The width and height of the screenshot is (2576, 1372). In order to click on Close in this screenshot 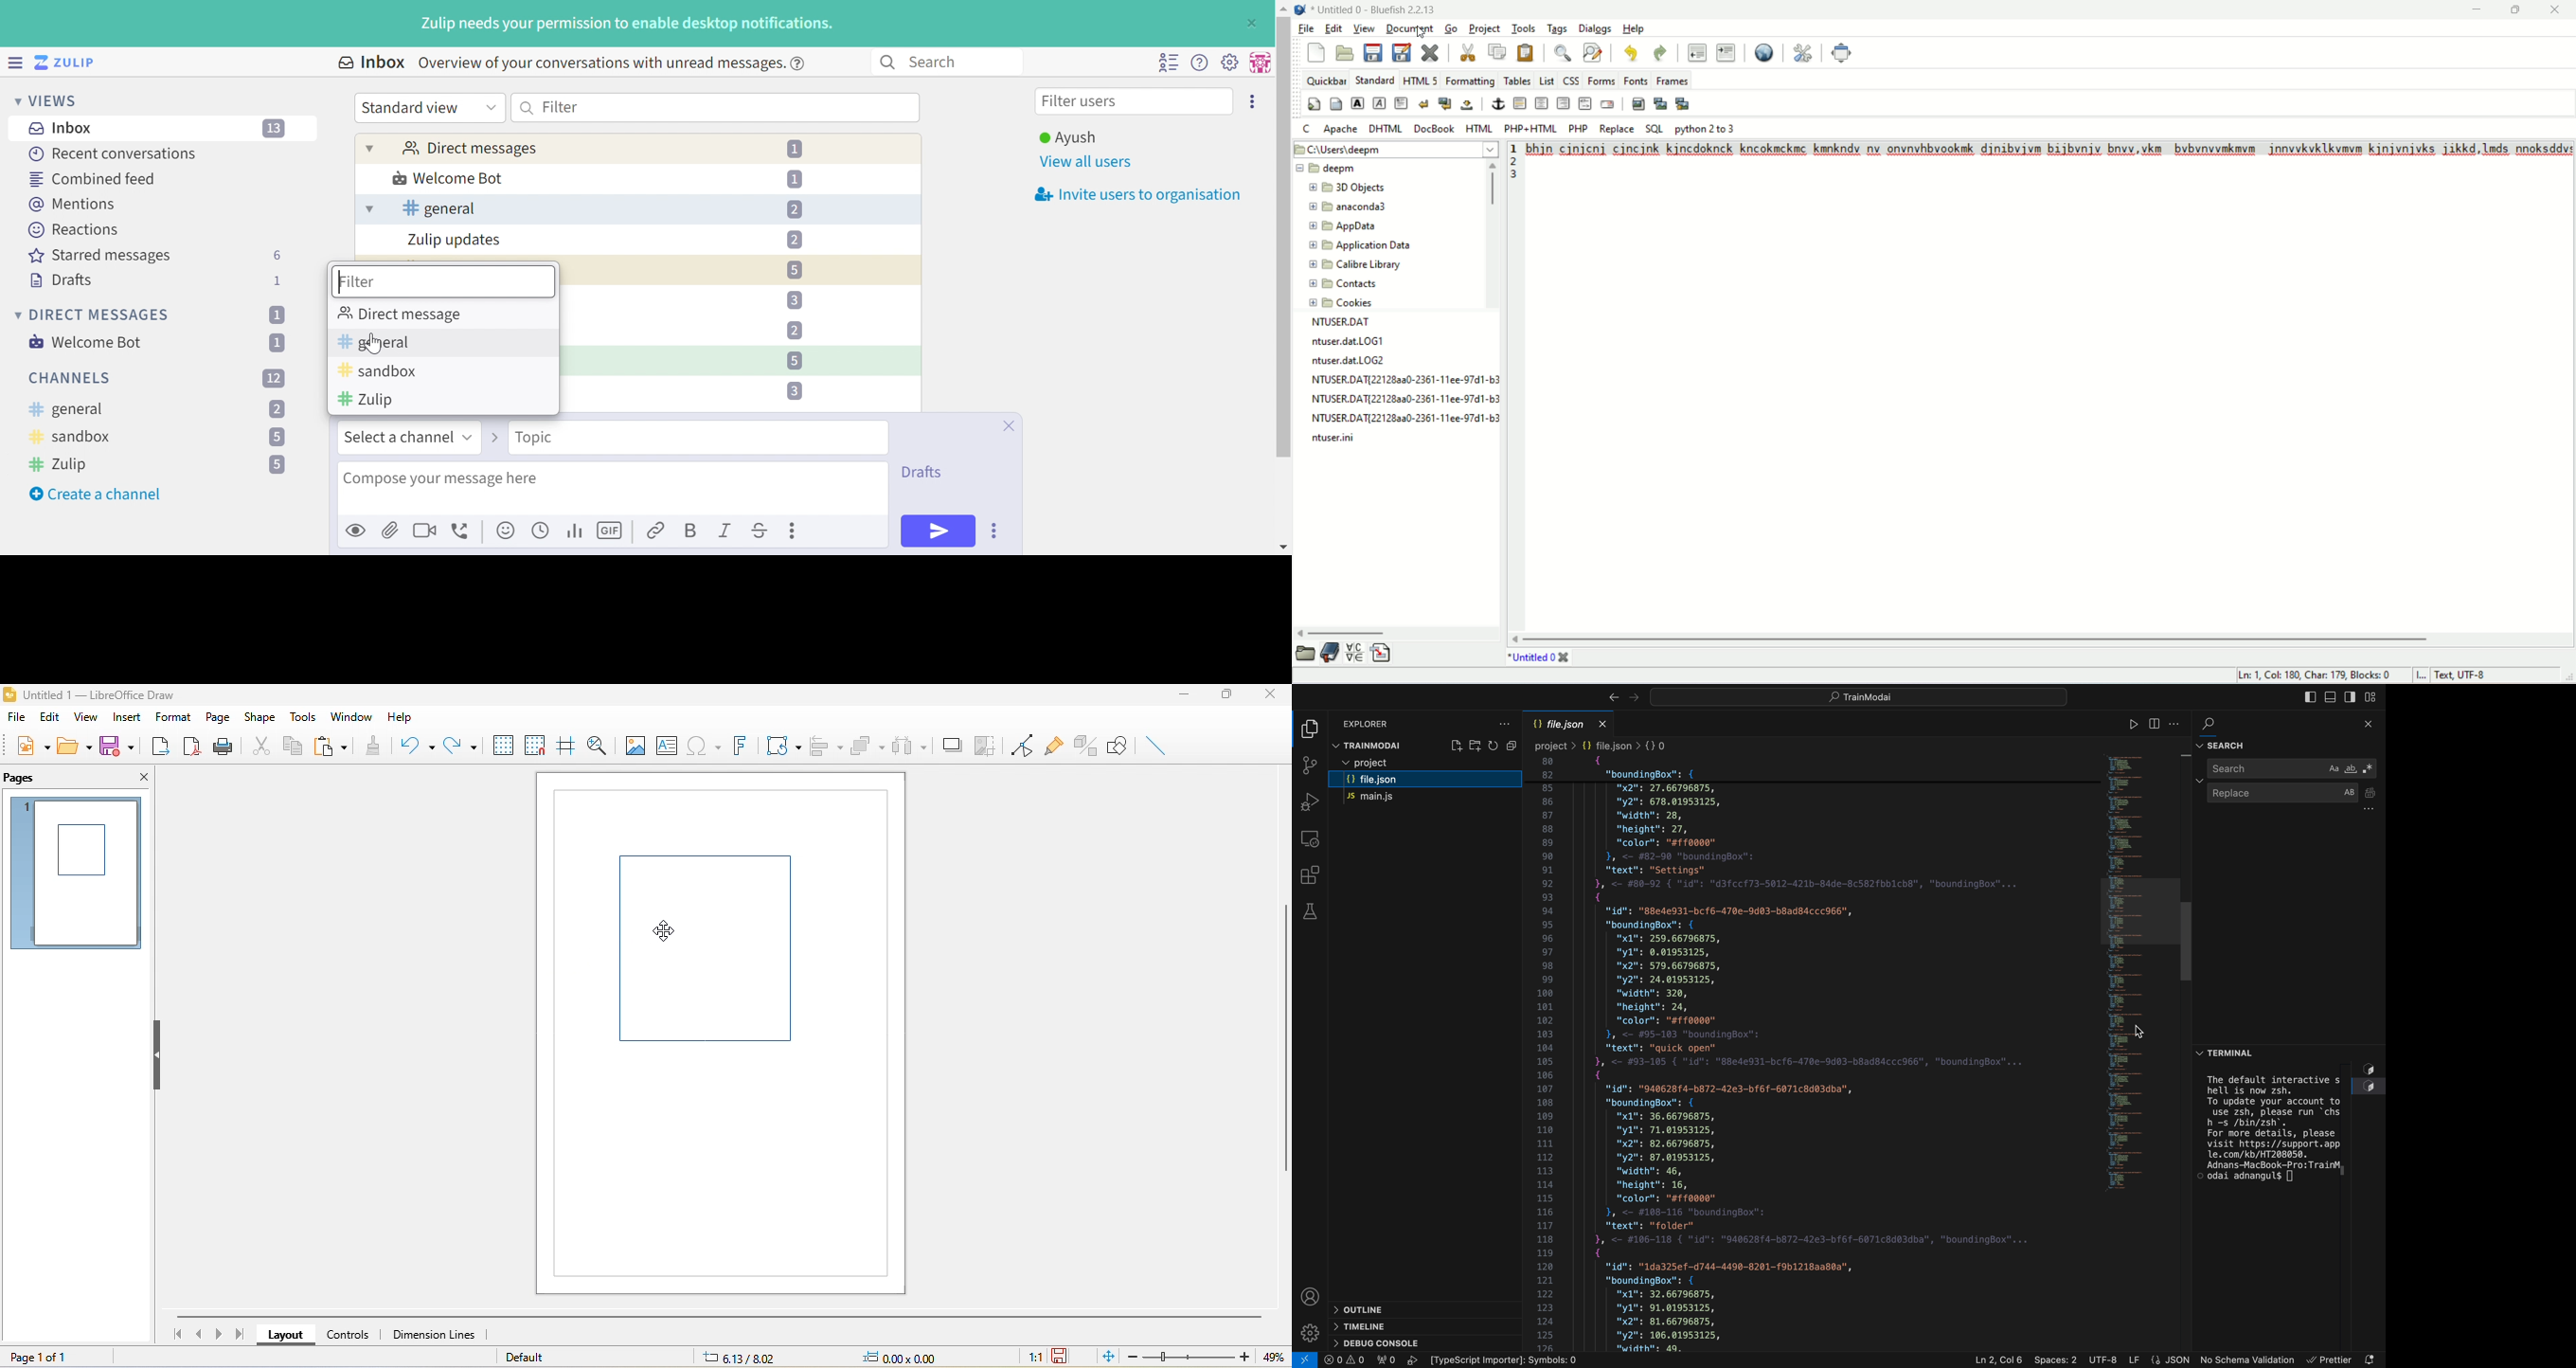, I will do `click(1008, 427)`.